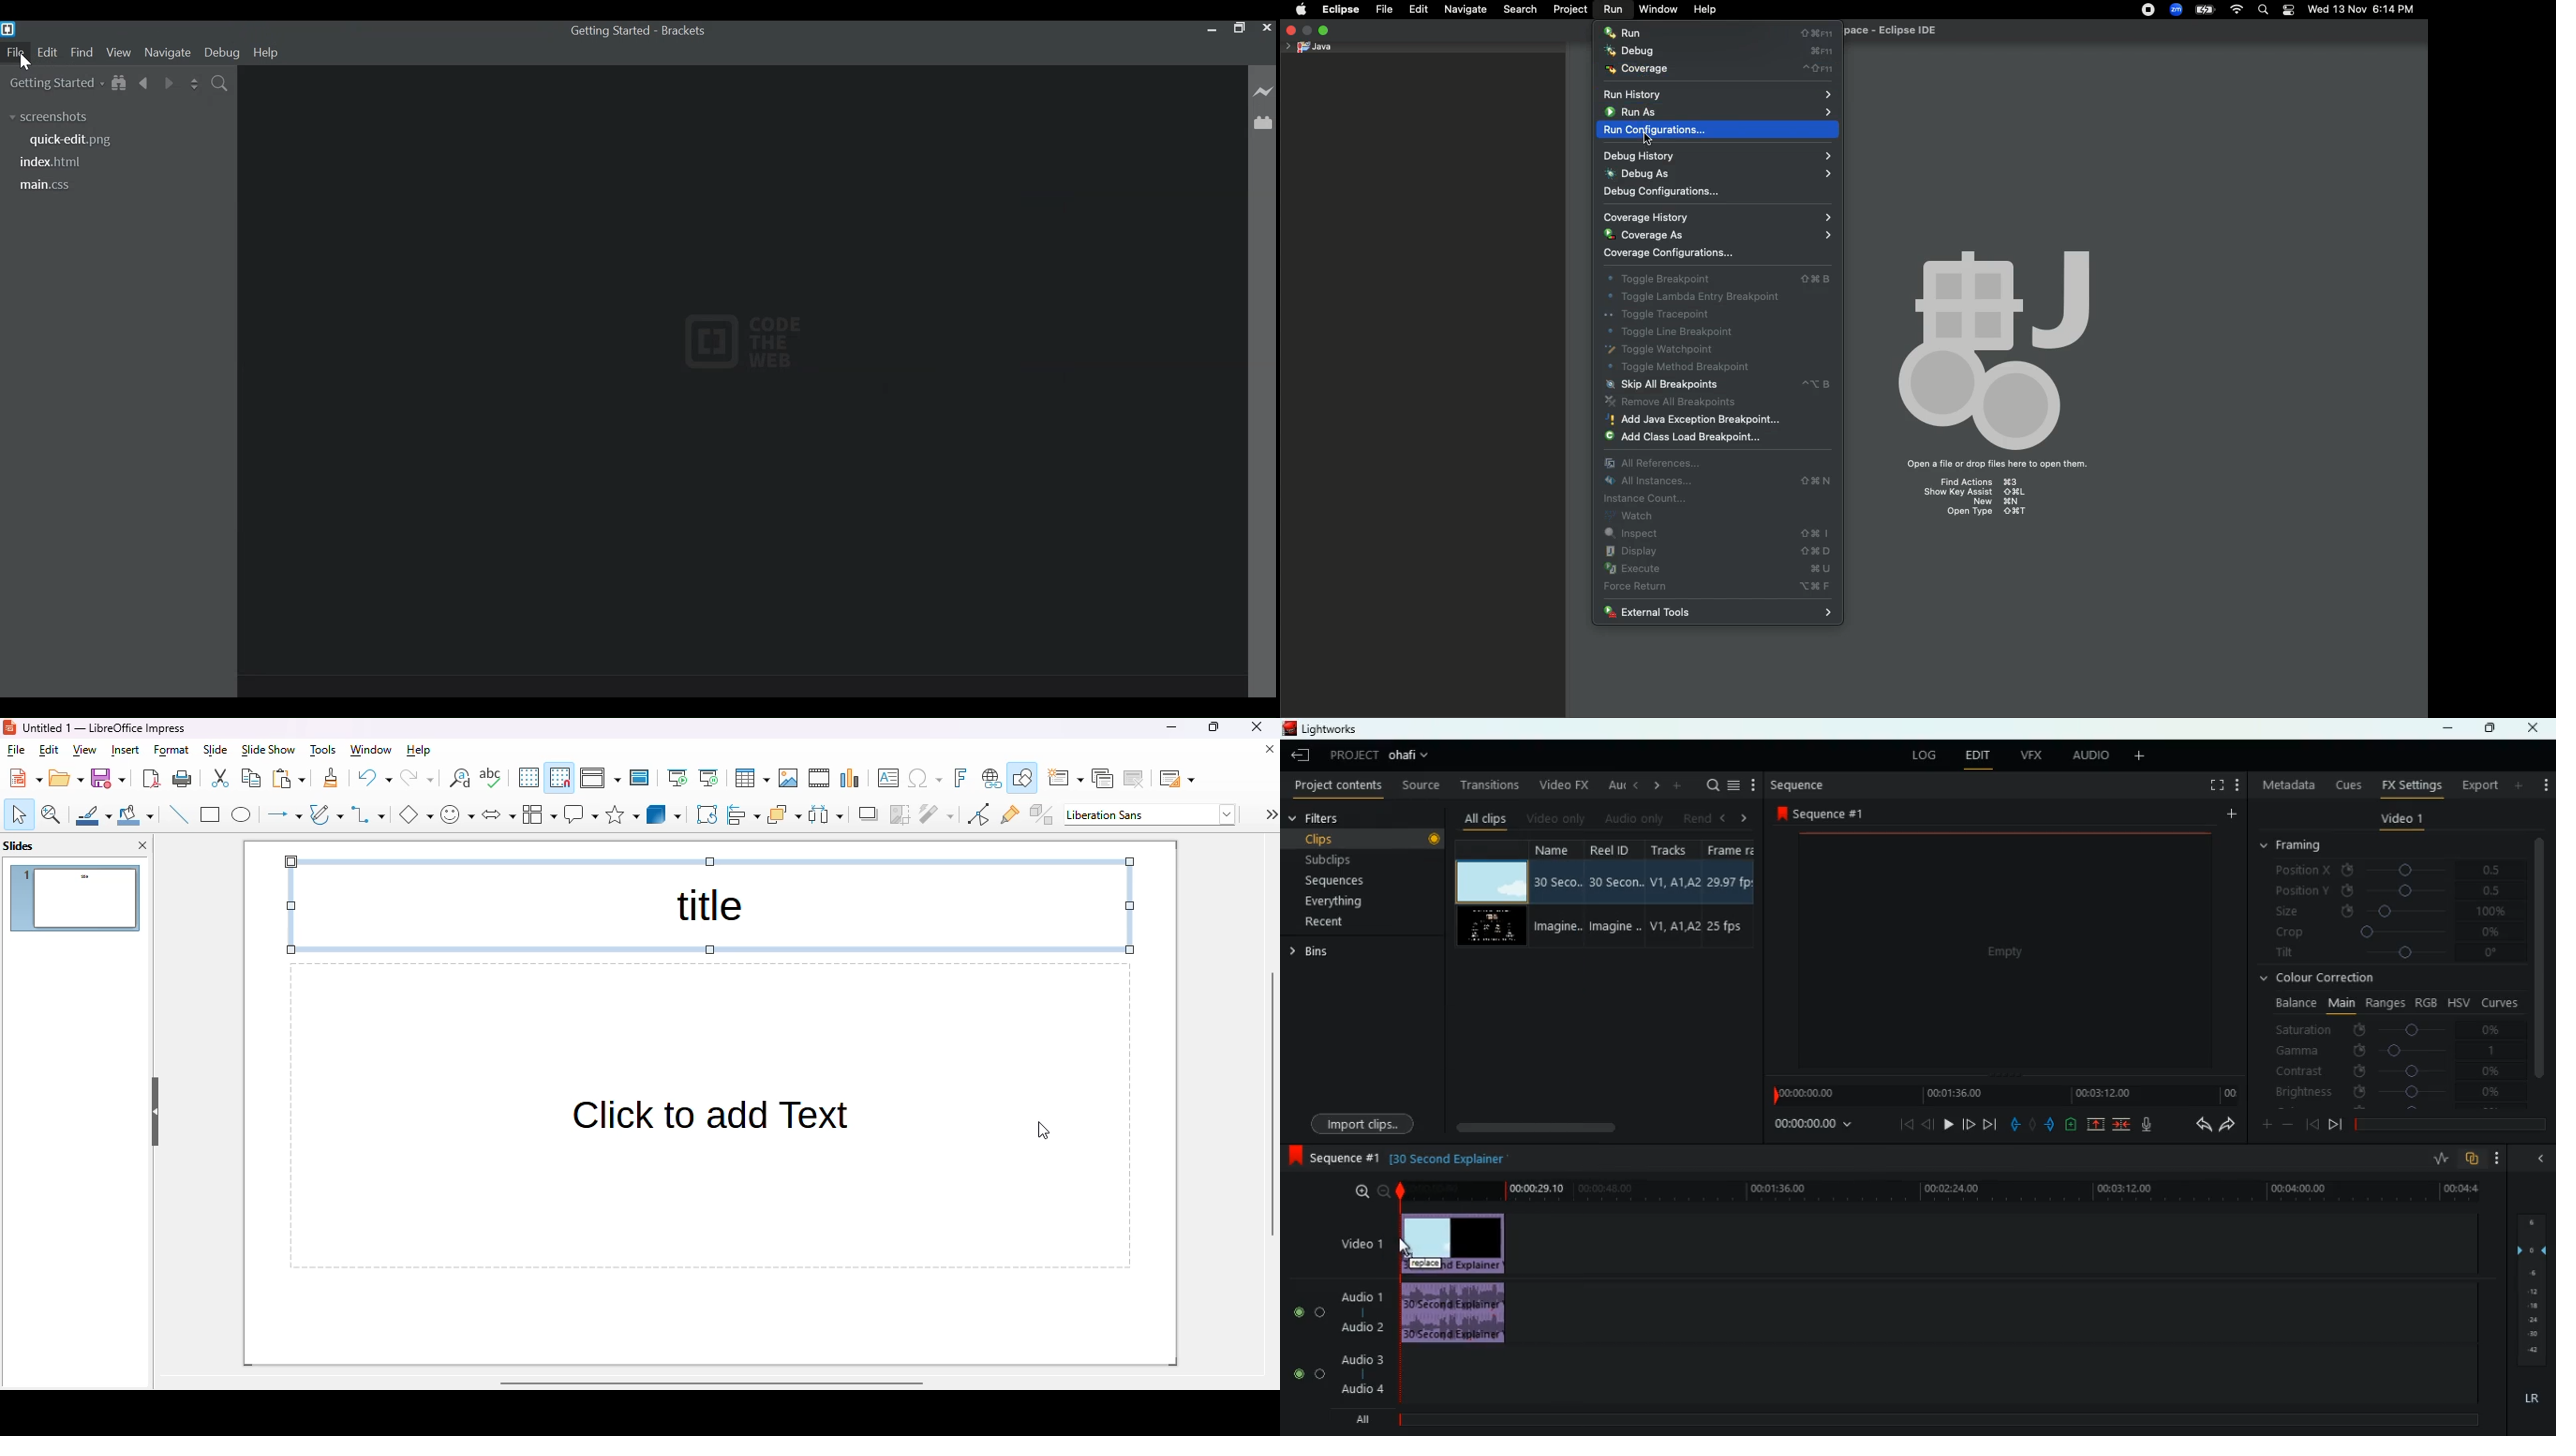 The width and height of the screenshot is (2576, 1456). Describe the element at coordinates (122, 82) in the screenshot. I see `Show in File Tree` at that location.